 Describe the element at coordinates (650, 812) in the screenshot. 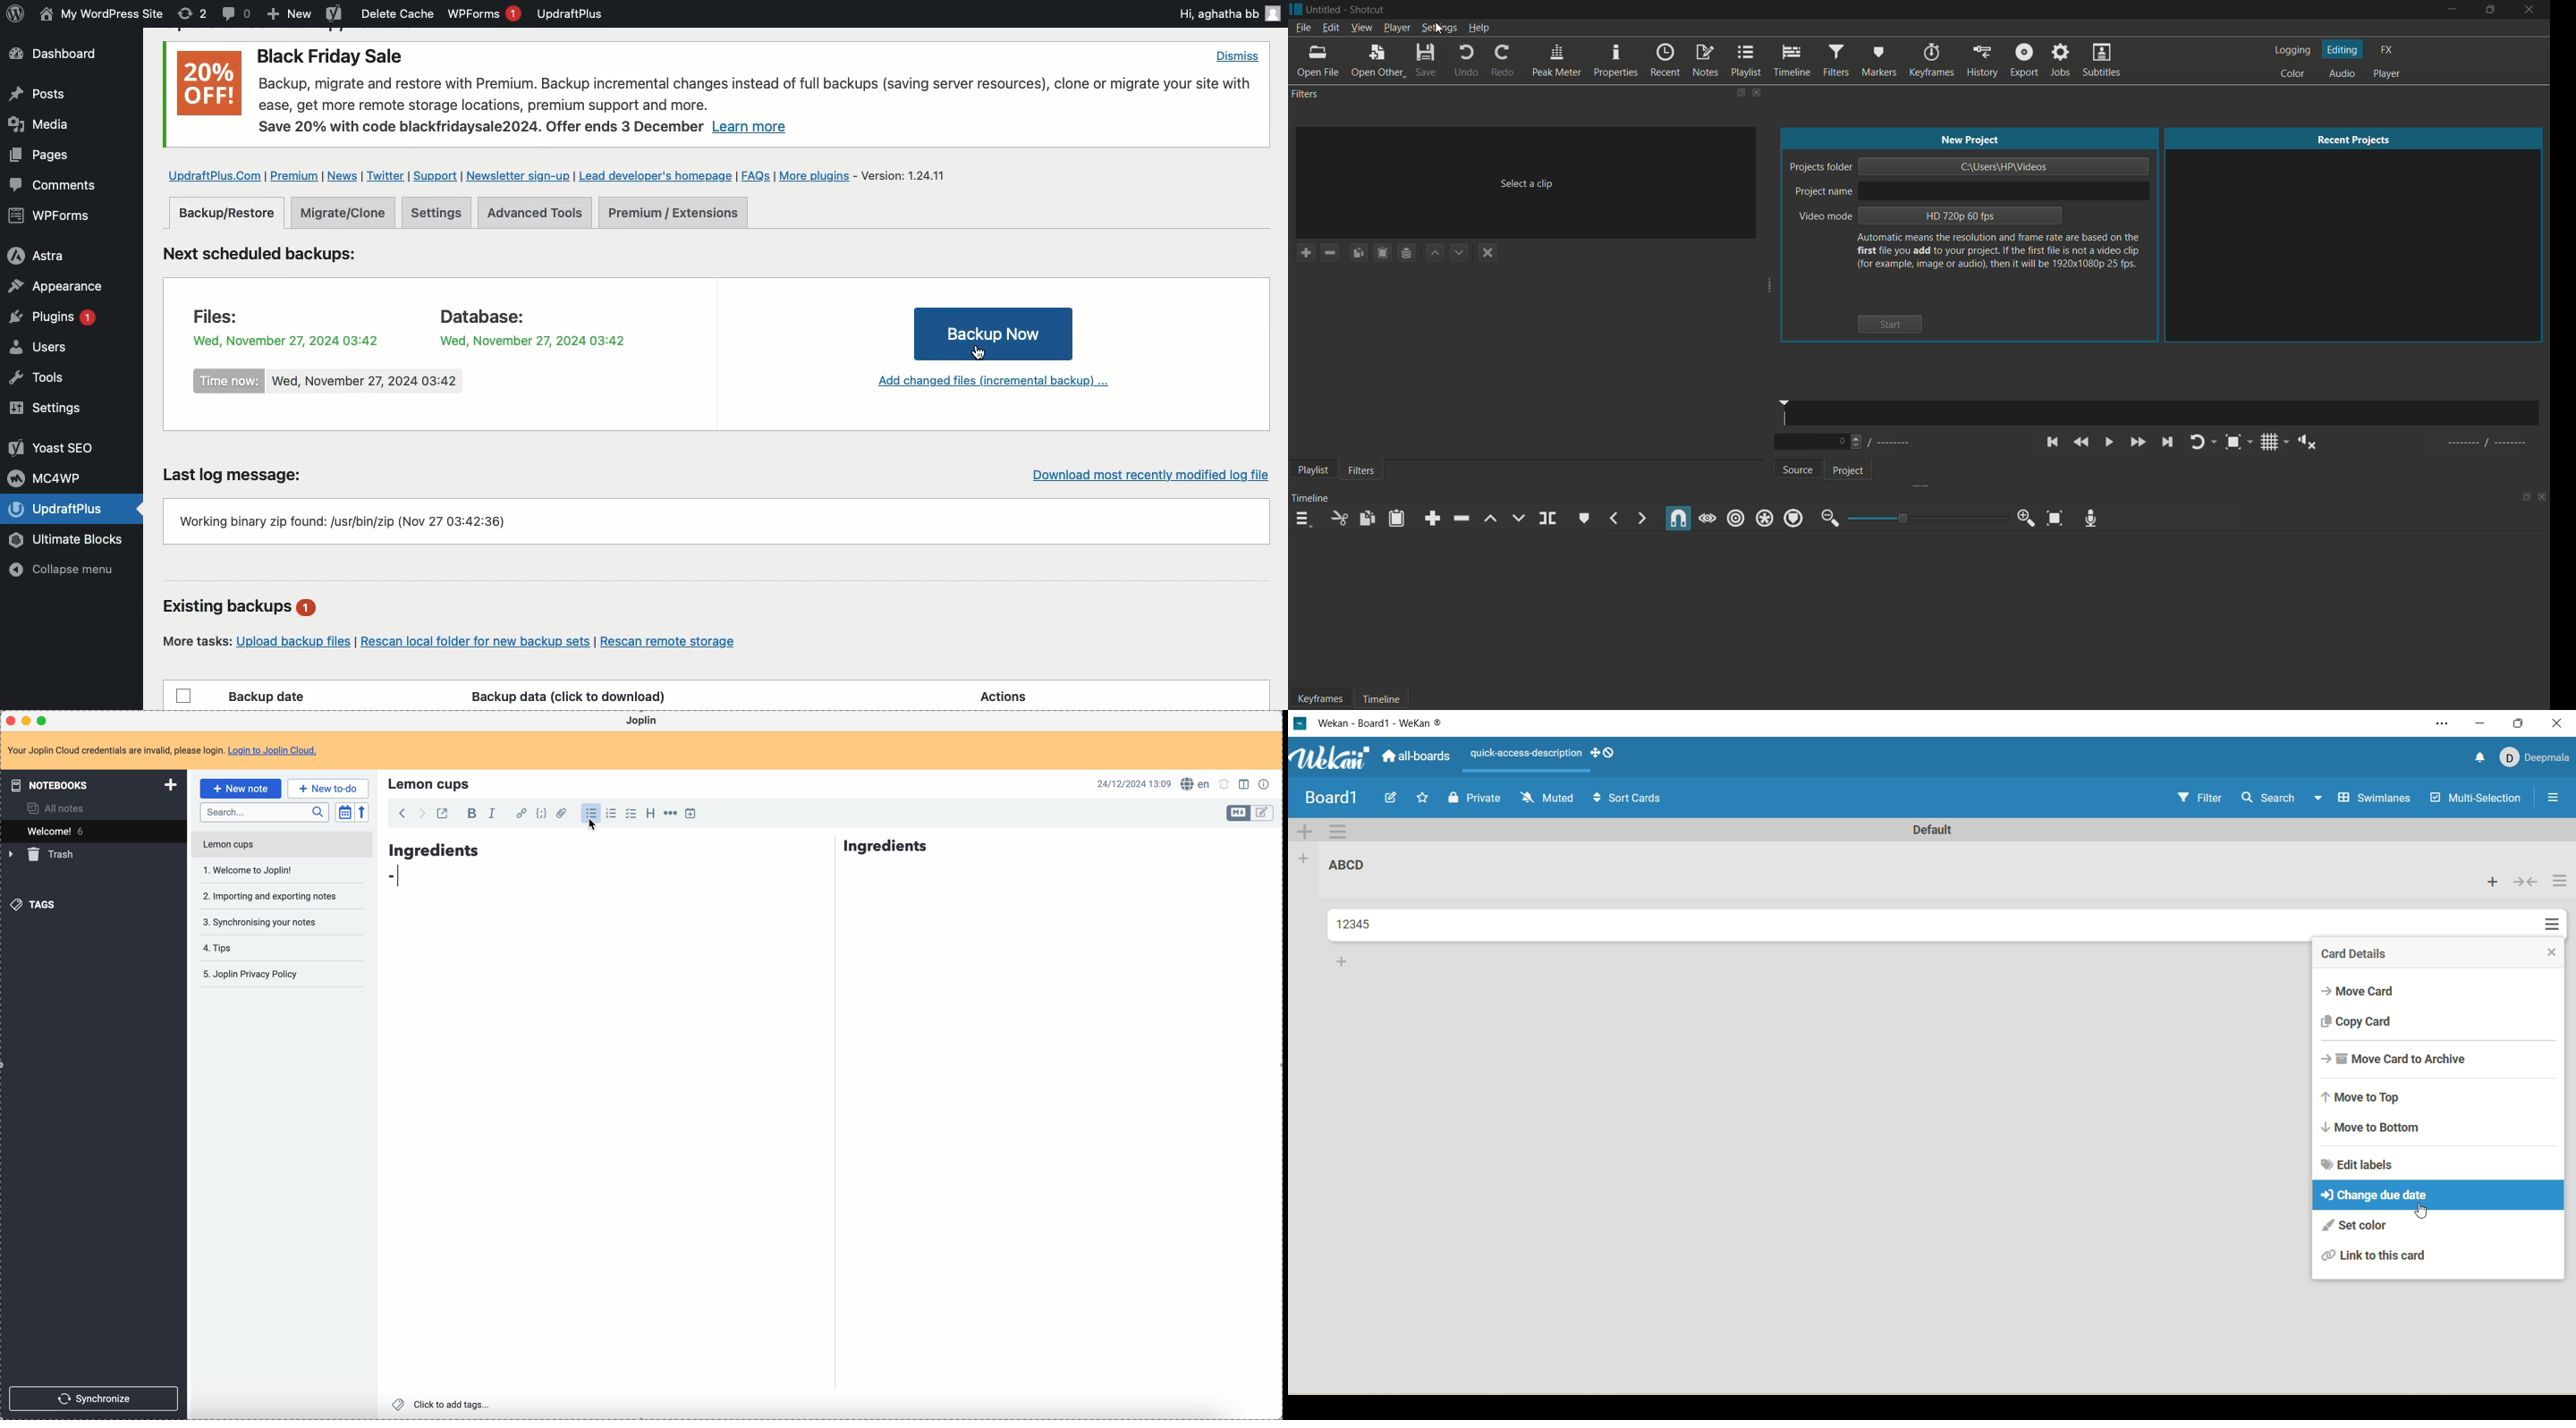

I see `heading` at that location.